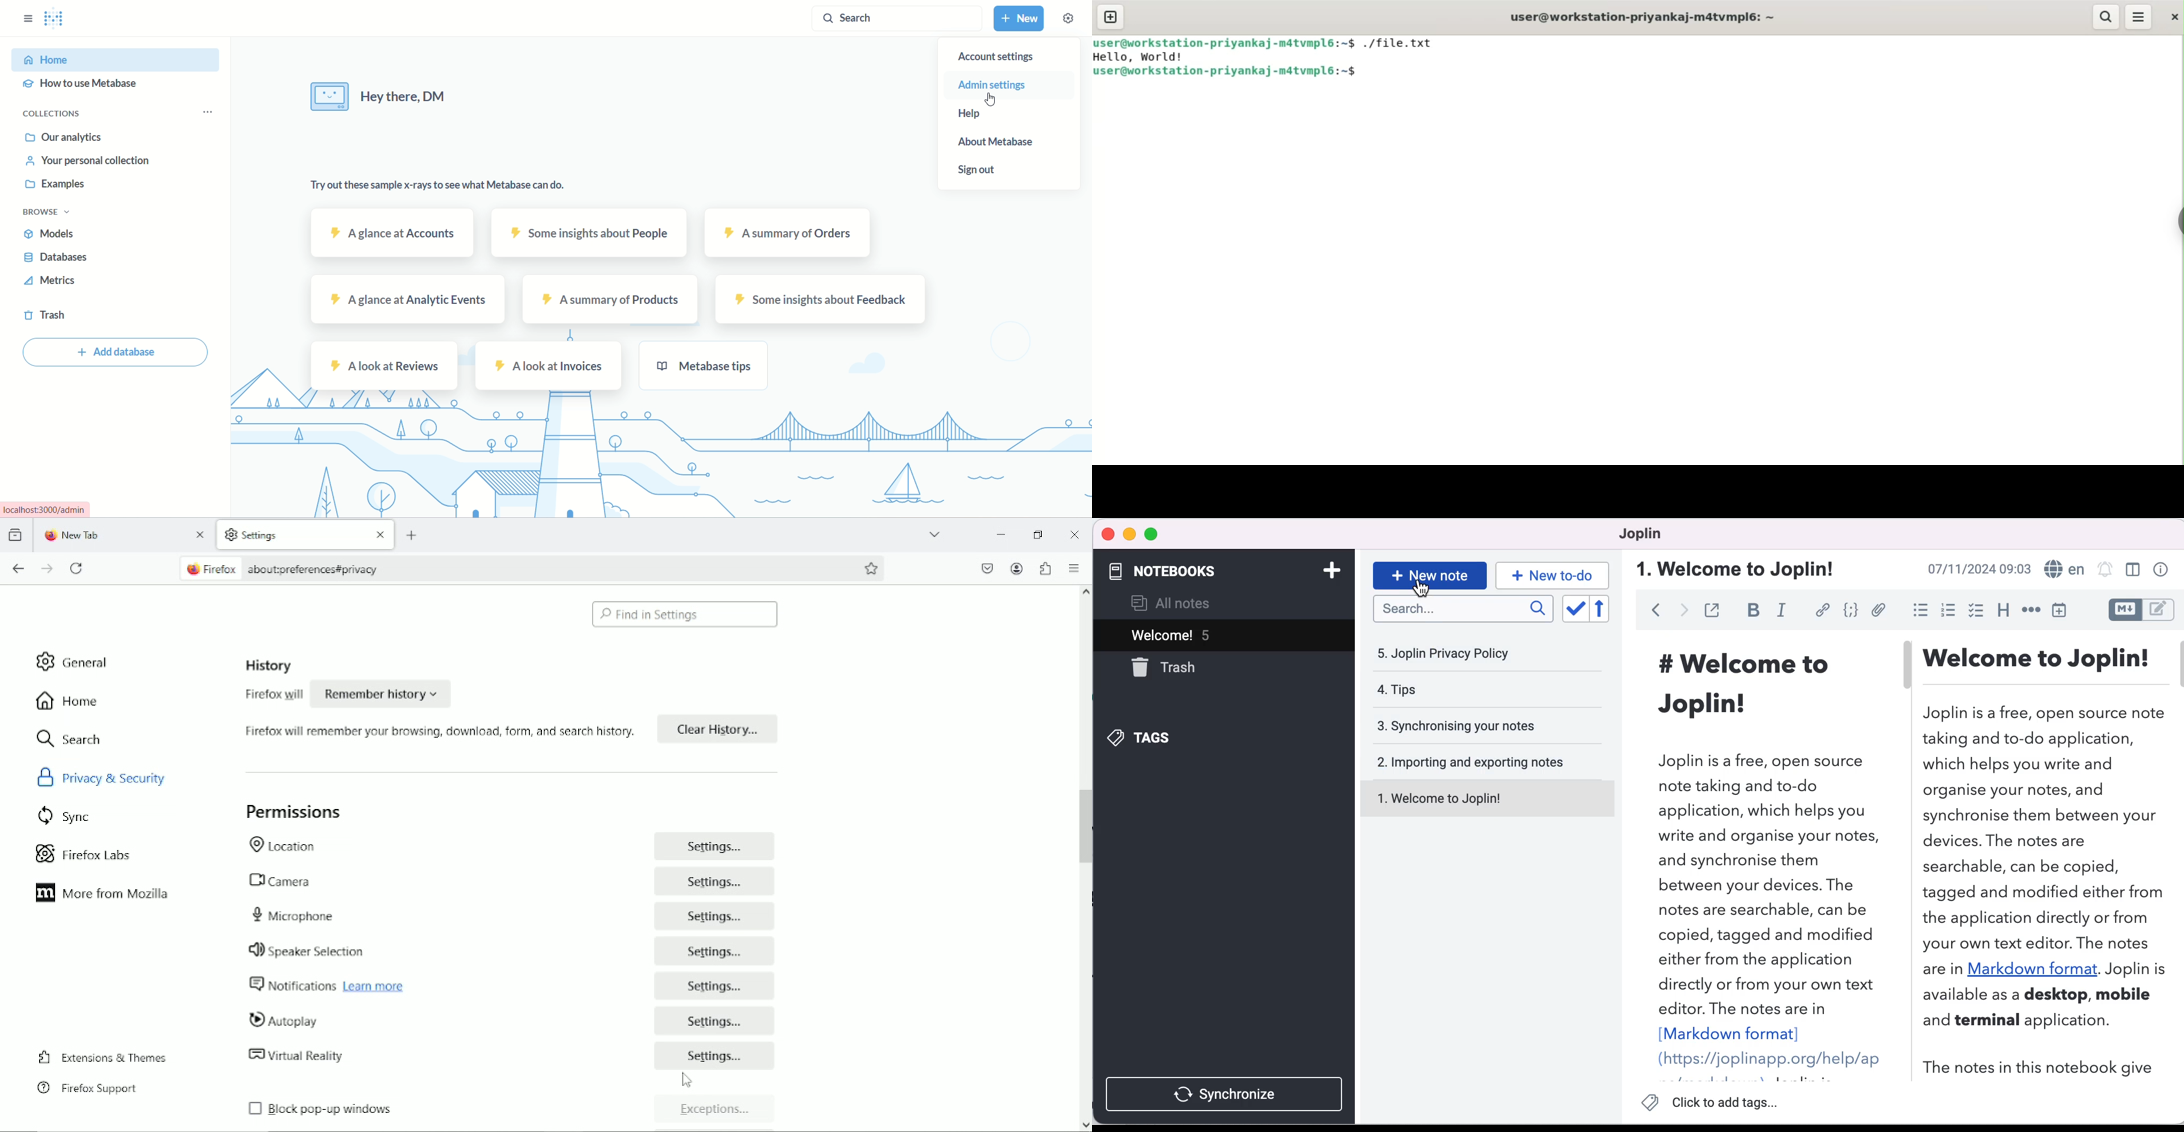  I want to click on logo, so click(56, 22).